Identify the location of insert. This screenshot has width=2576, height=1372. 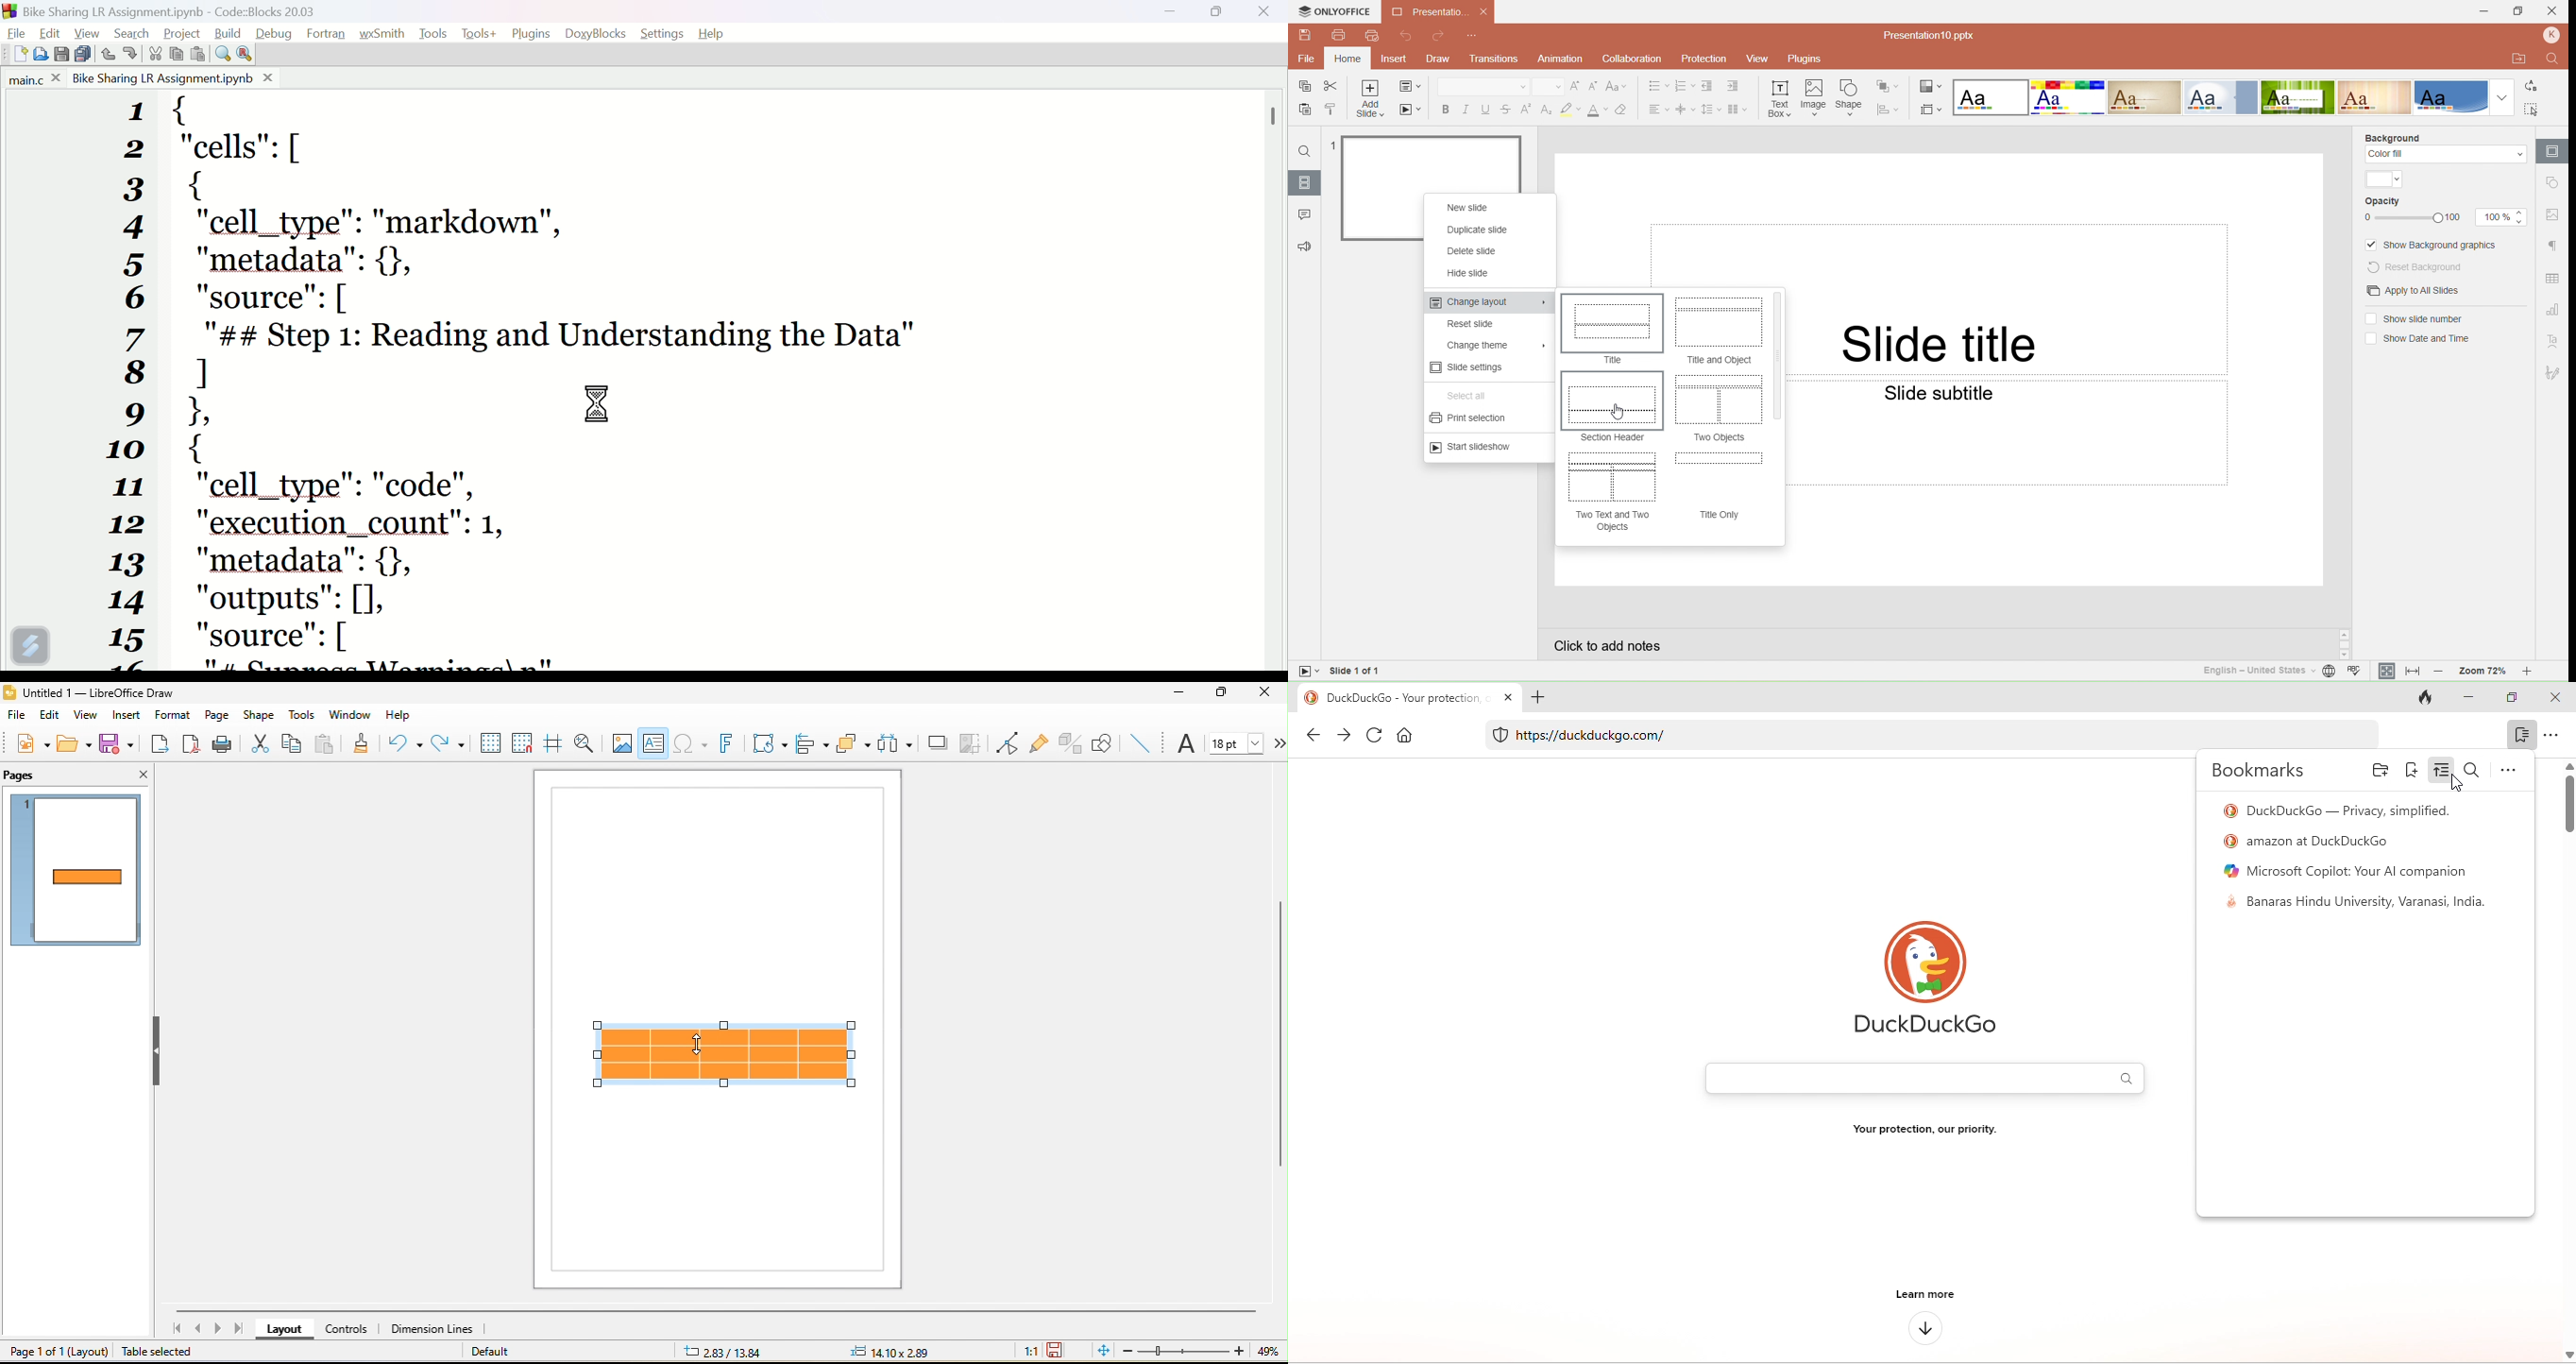
(125, 717).